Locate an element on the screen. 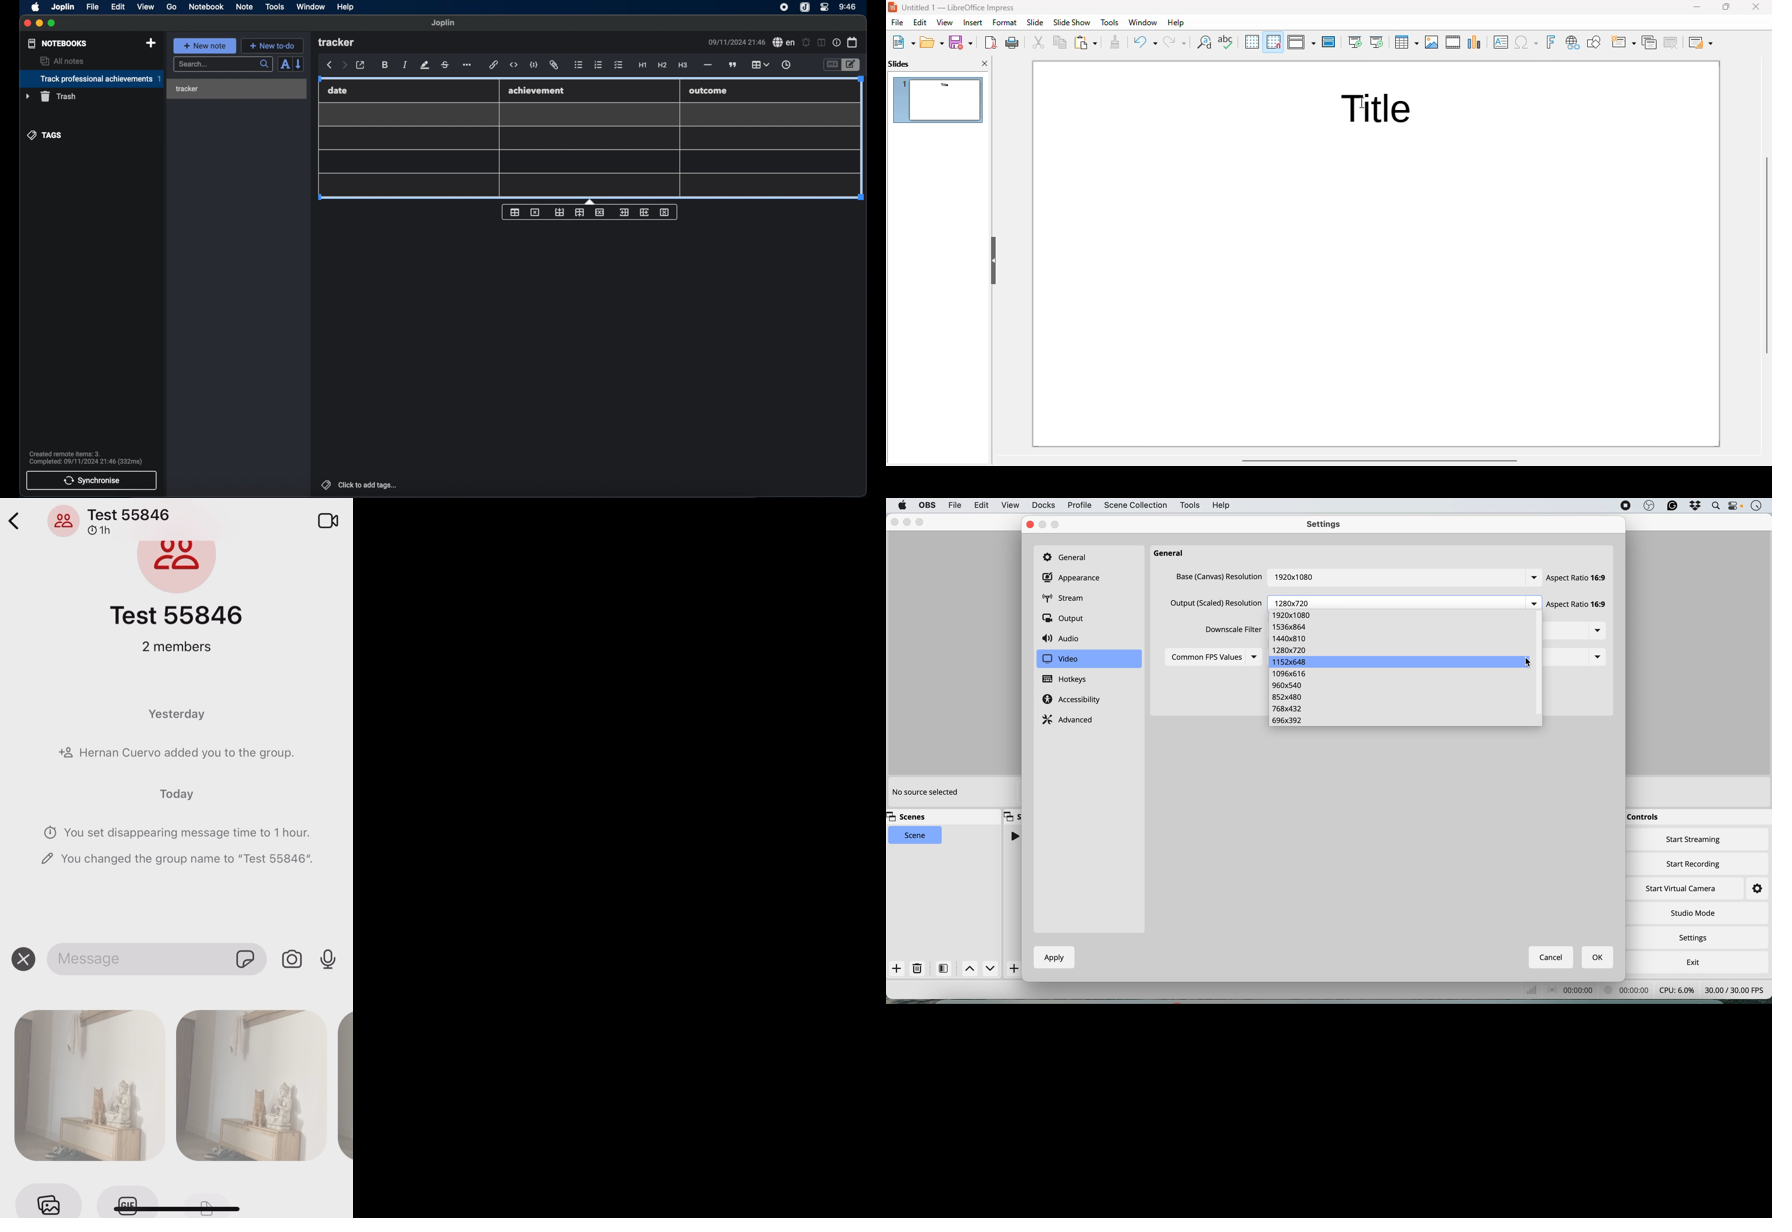 The width and height of the screenshot is (1792, 1232). 1920 X 1080 is located at coordinates (1294, 579).